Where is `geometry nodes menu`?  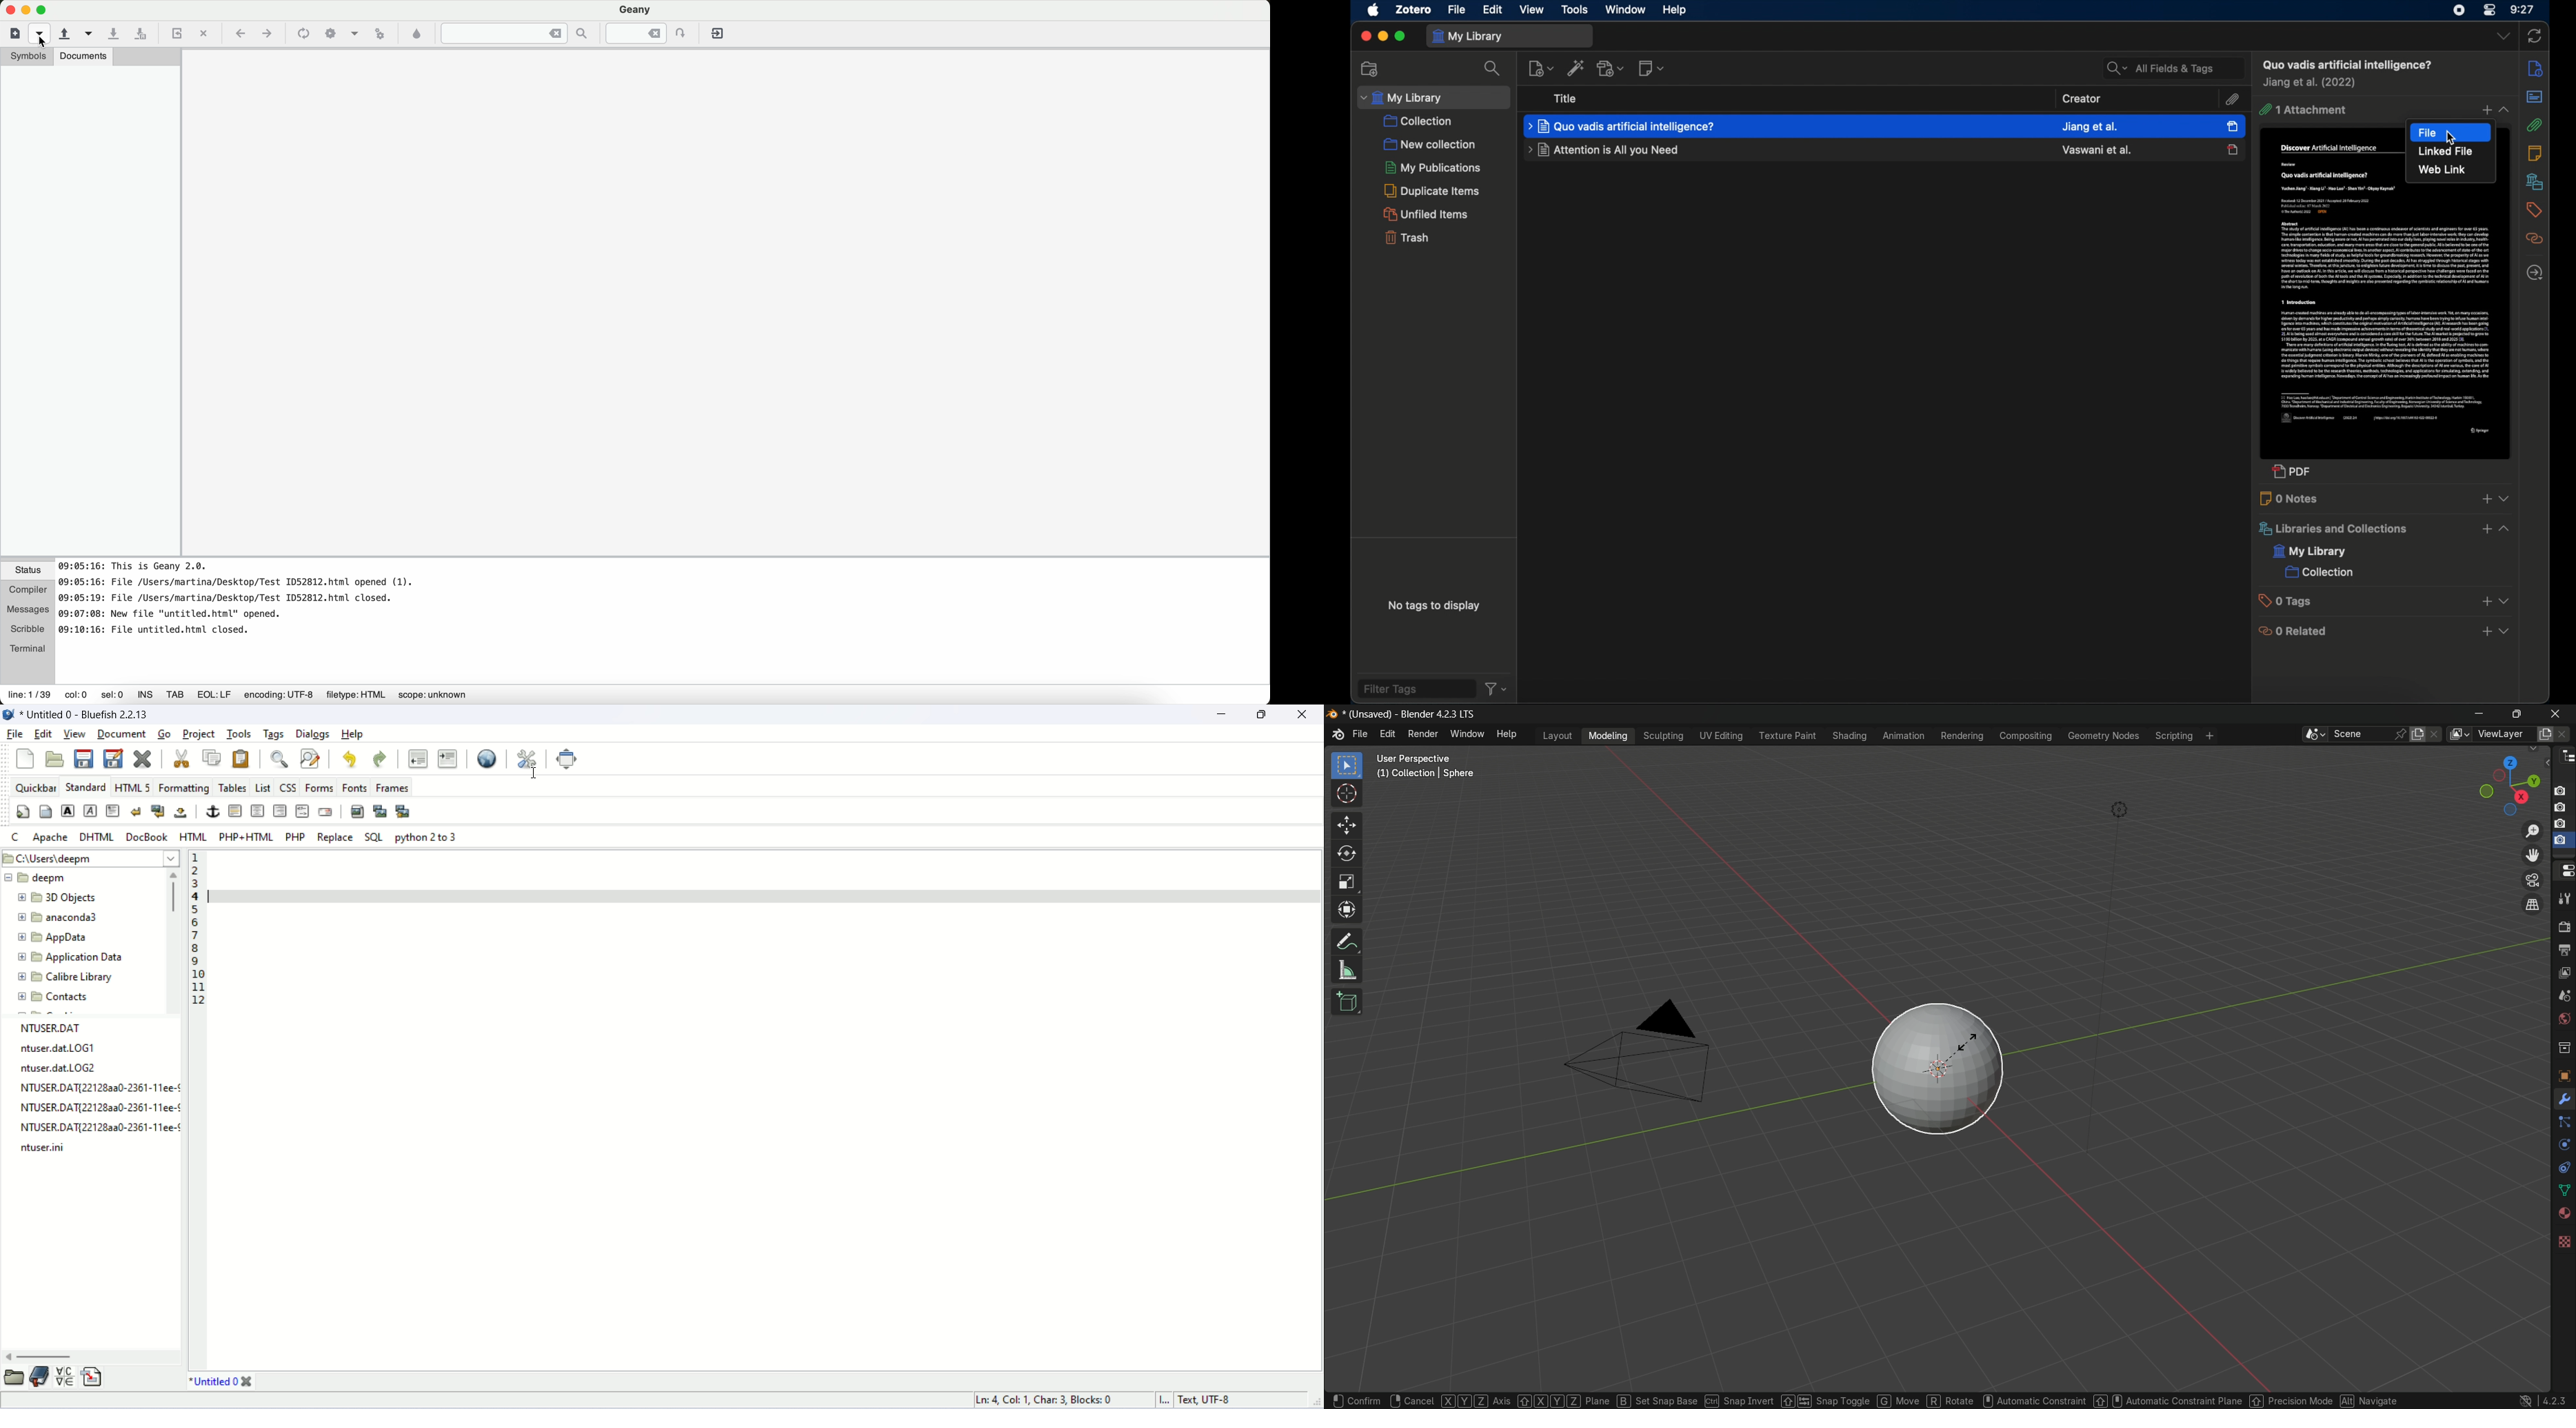 geometry nodes menu is located at coordinates (2105, 737).